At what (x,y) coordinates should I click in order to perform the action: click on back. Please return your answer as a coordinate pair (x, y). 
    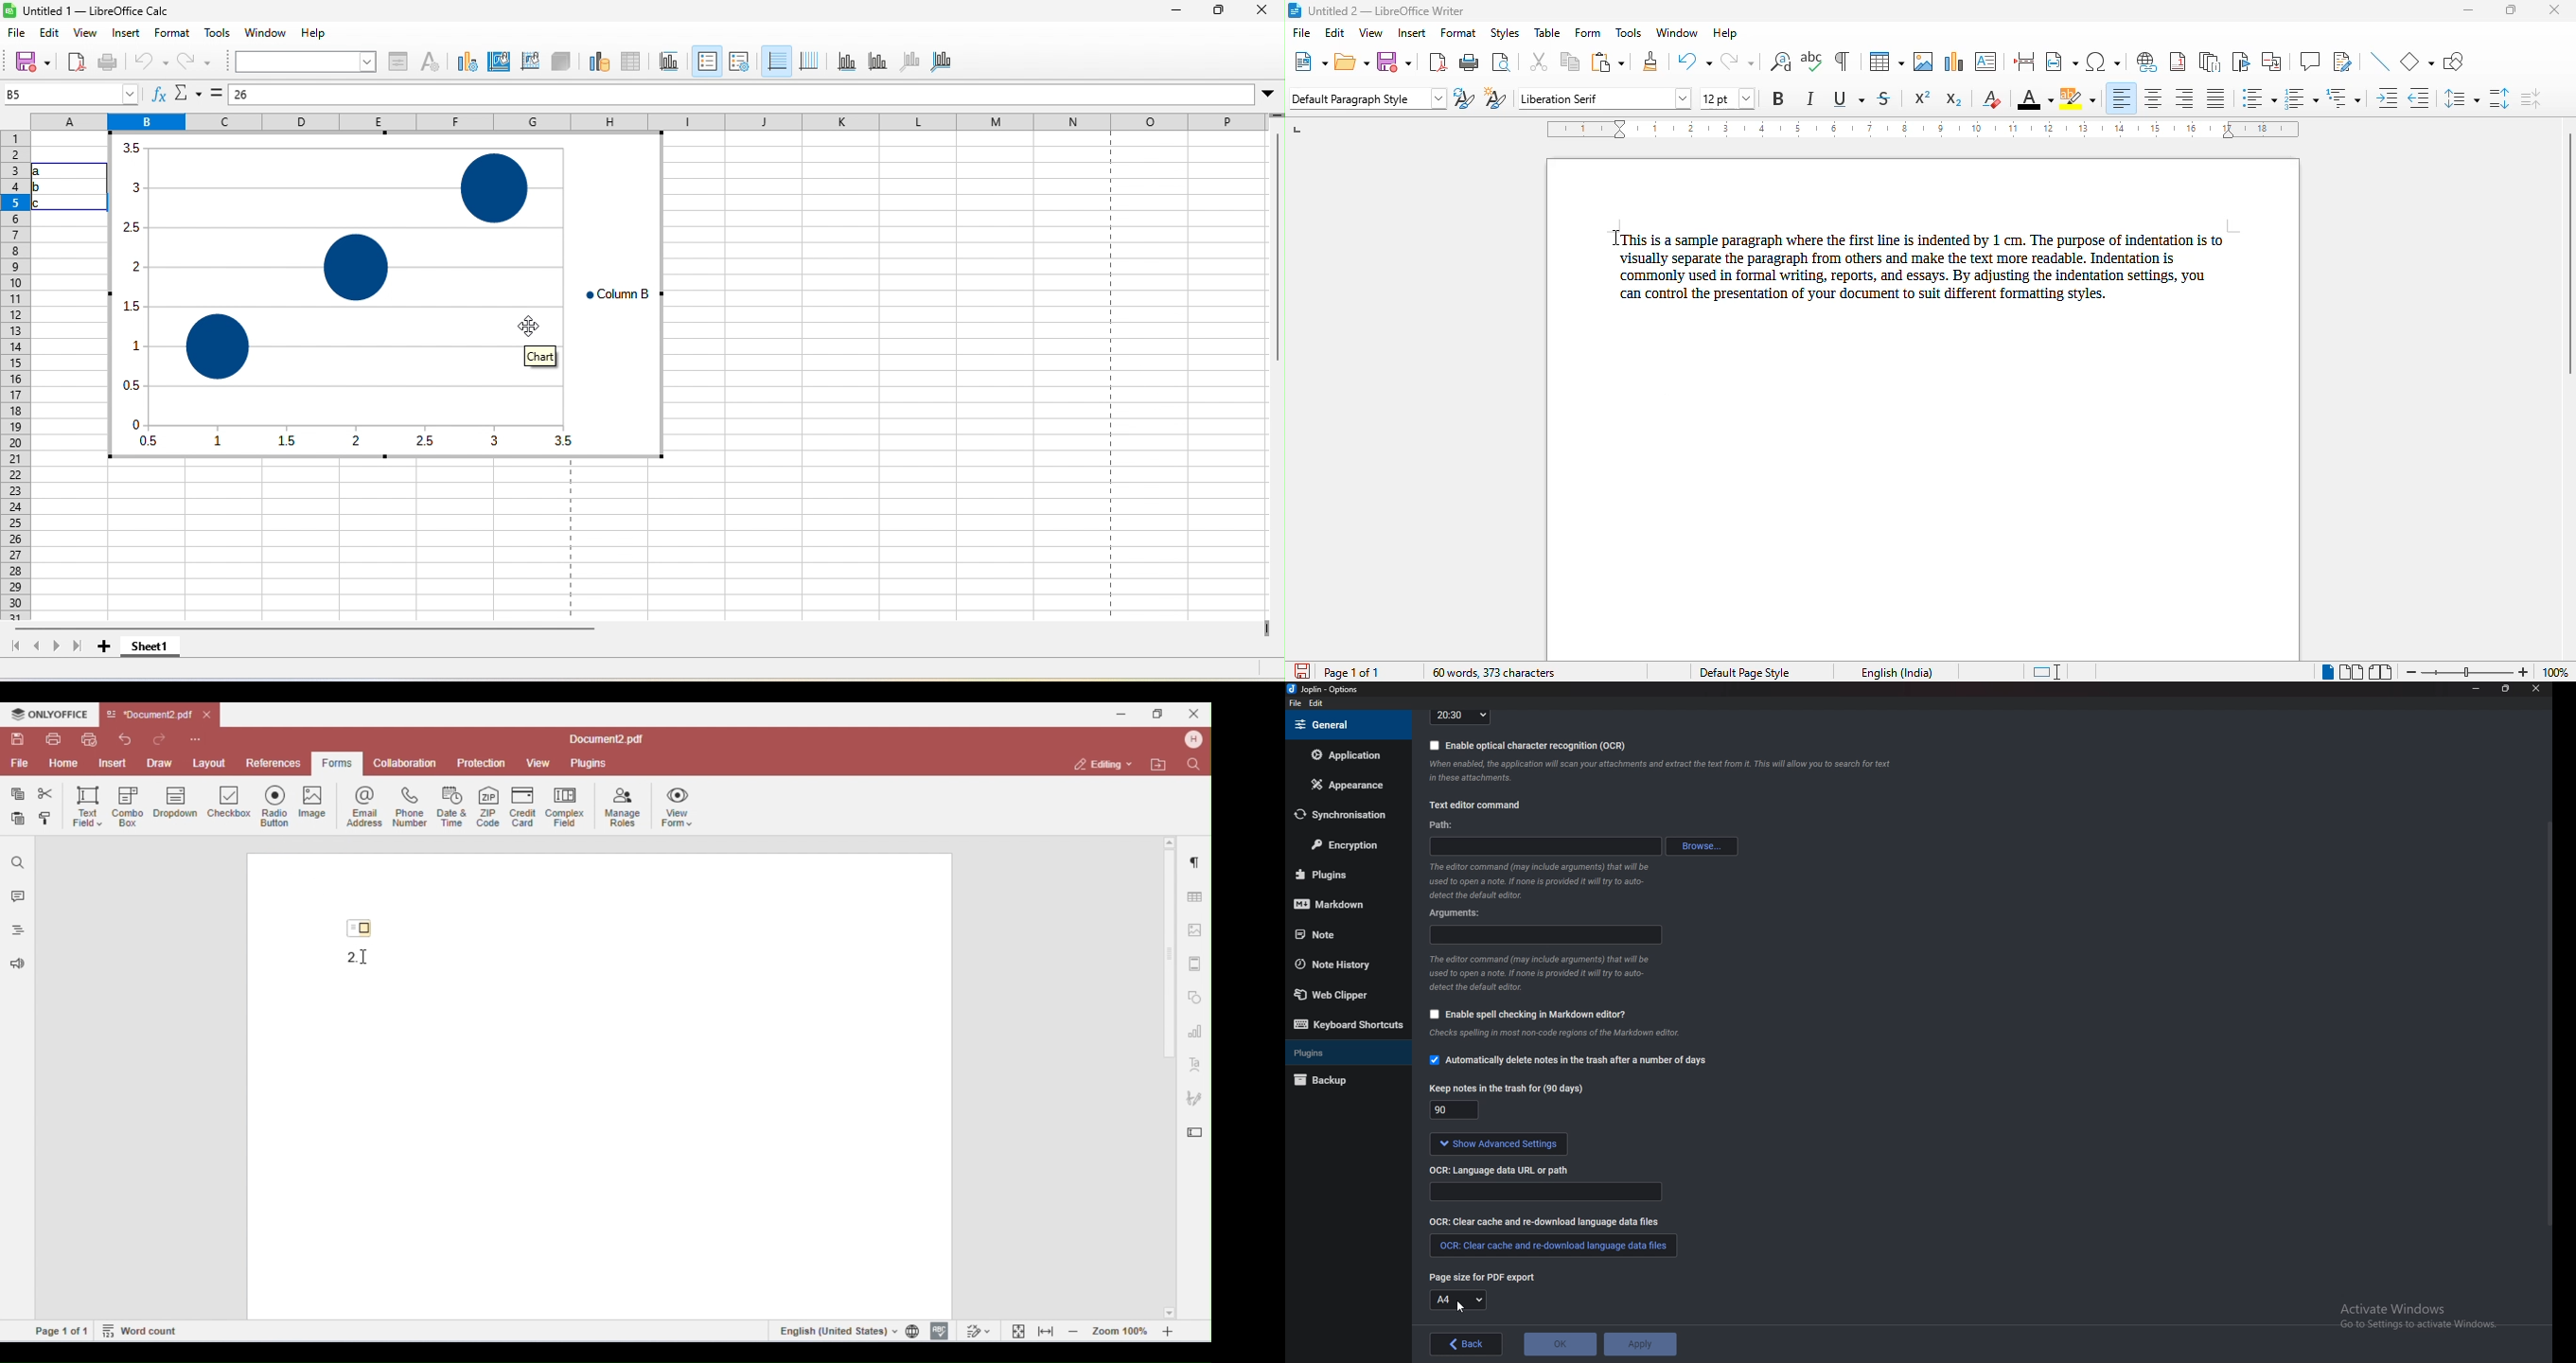
    Looking at the image, I should click on (1468, 1344).